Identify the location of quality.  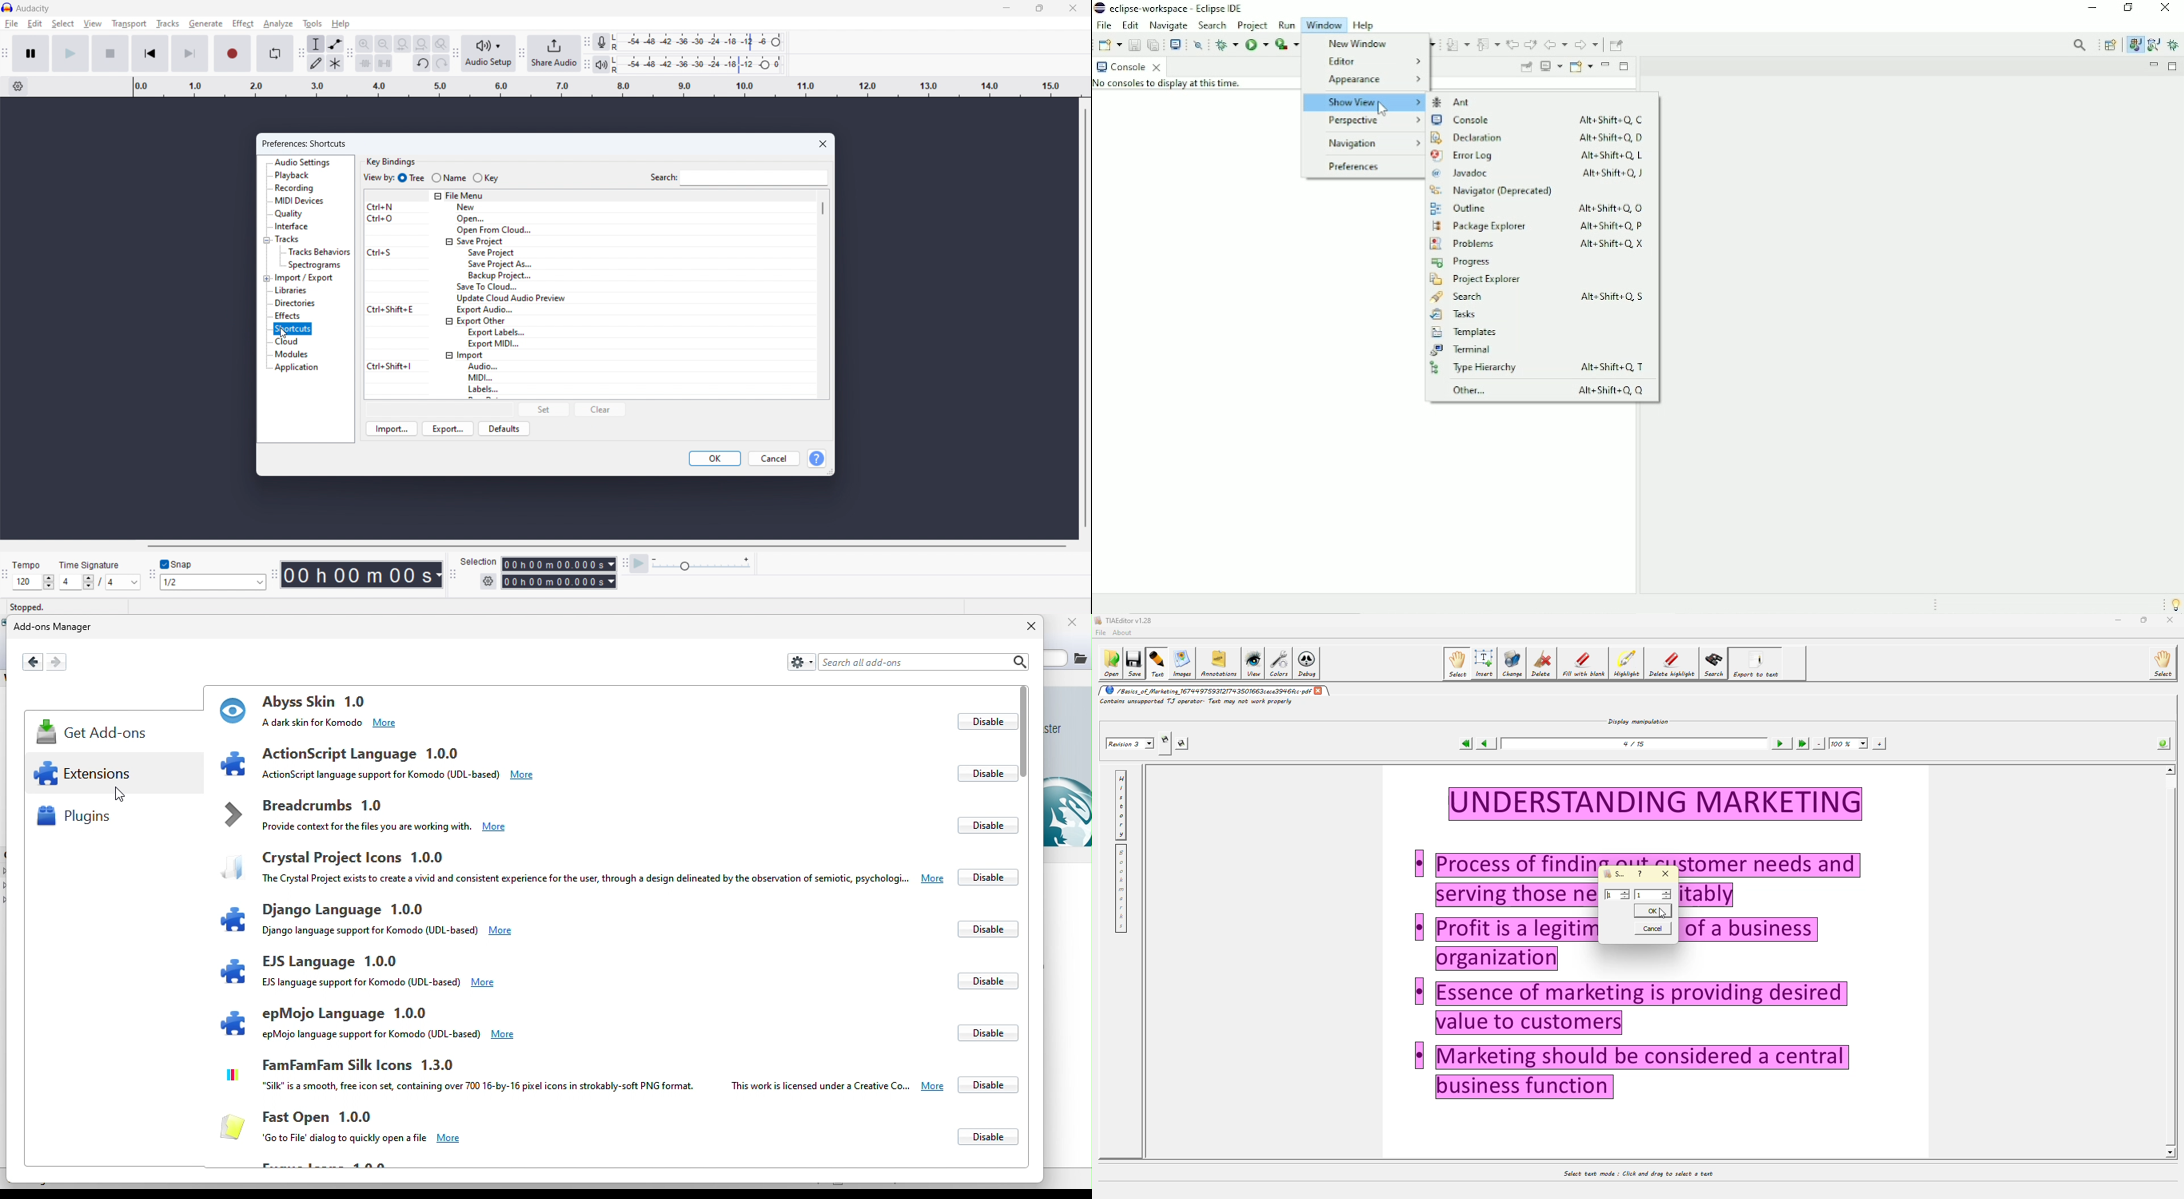
(289, 213).